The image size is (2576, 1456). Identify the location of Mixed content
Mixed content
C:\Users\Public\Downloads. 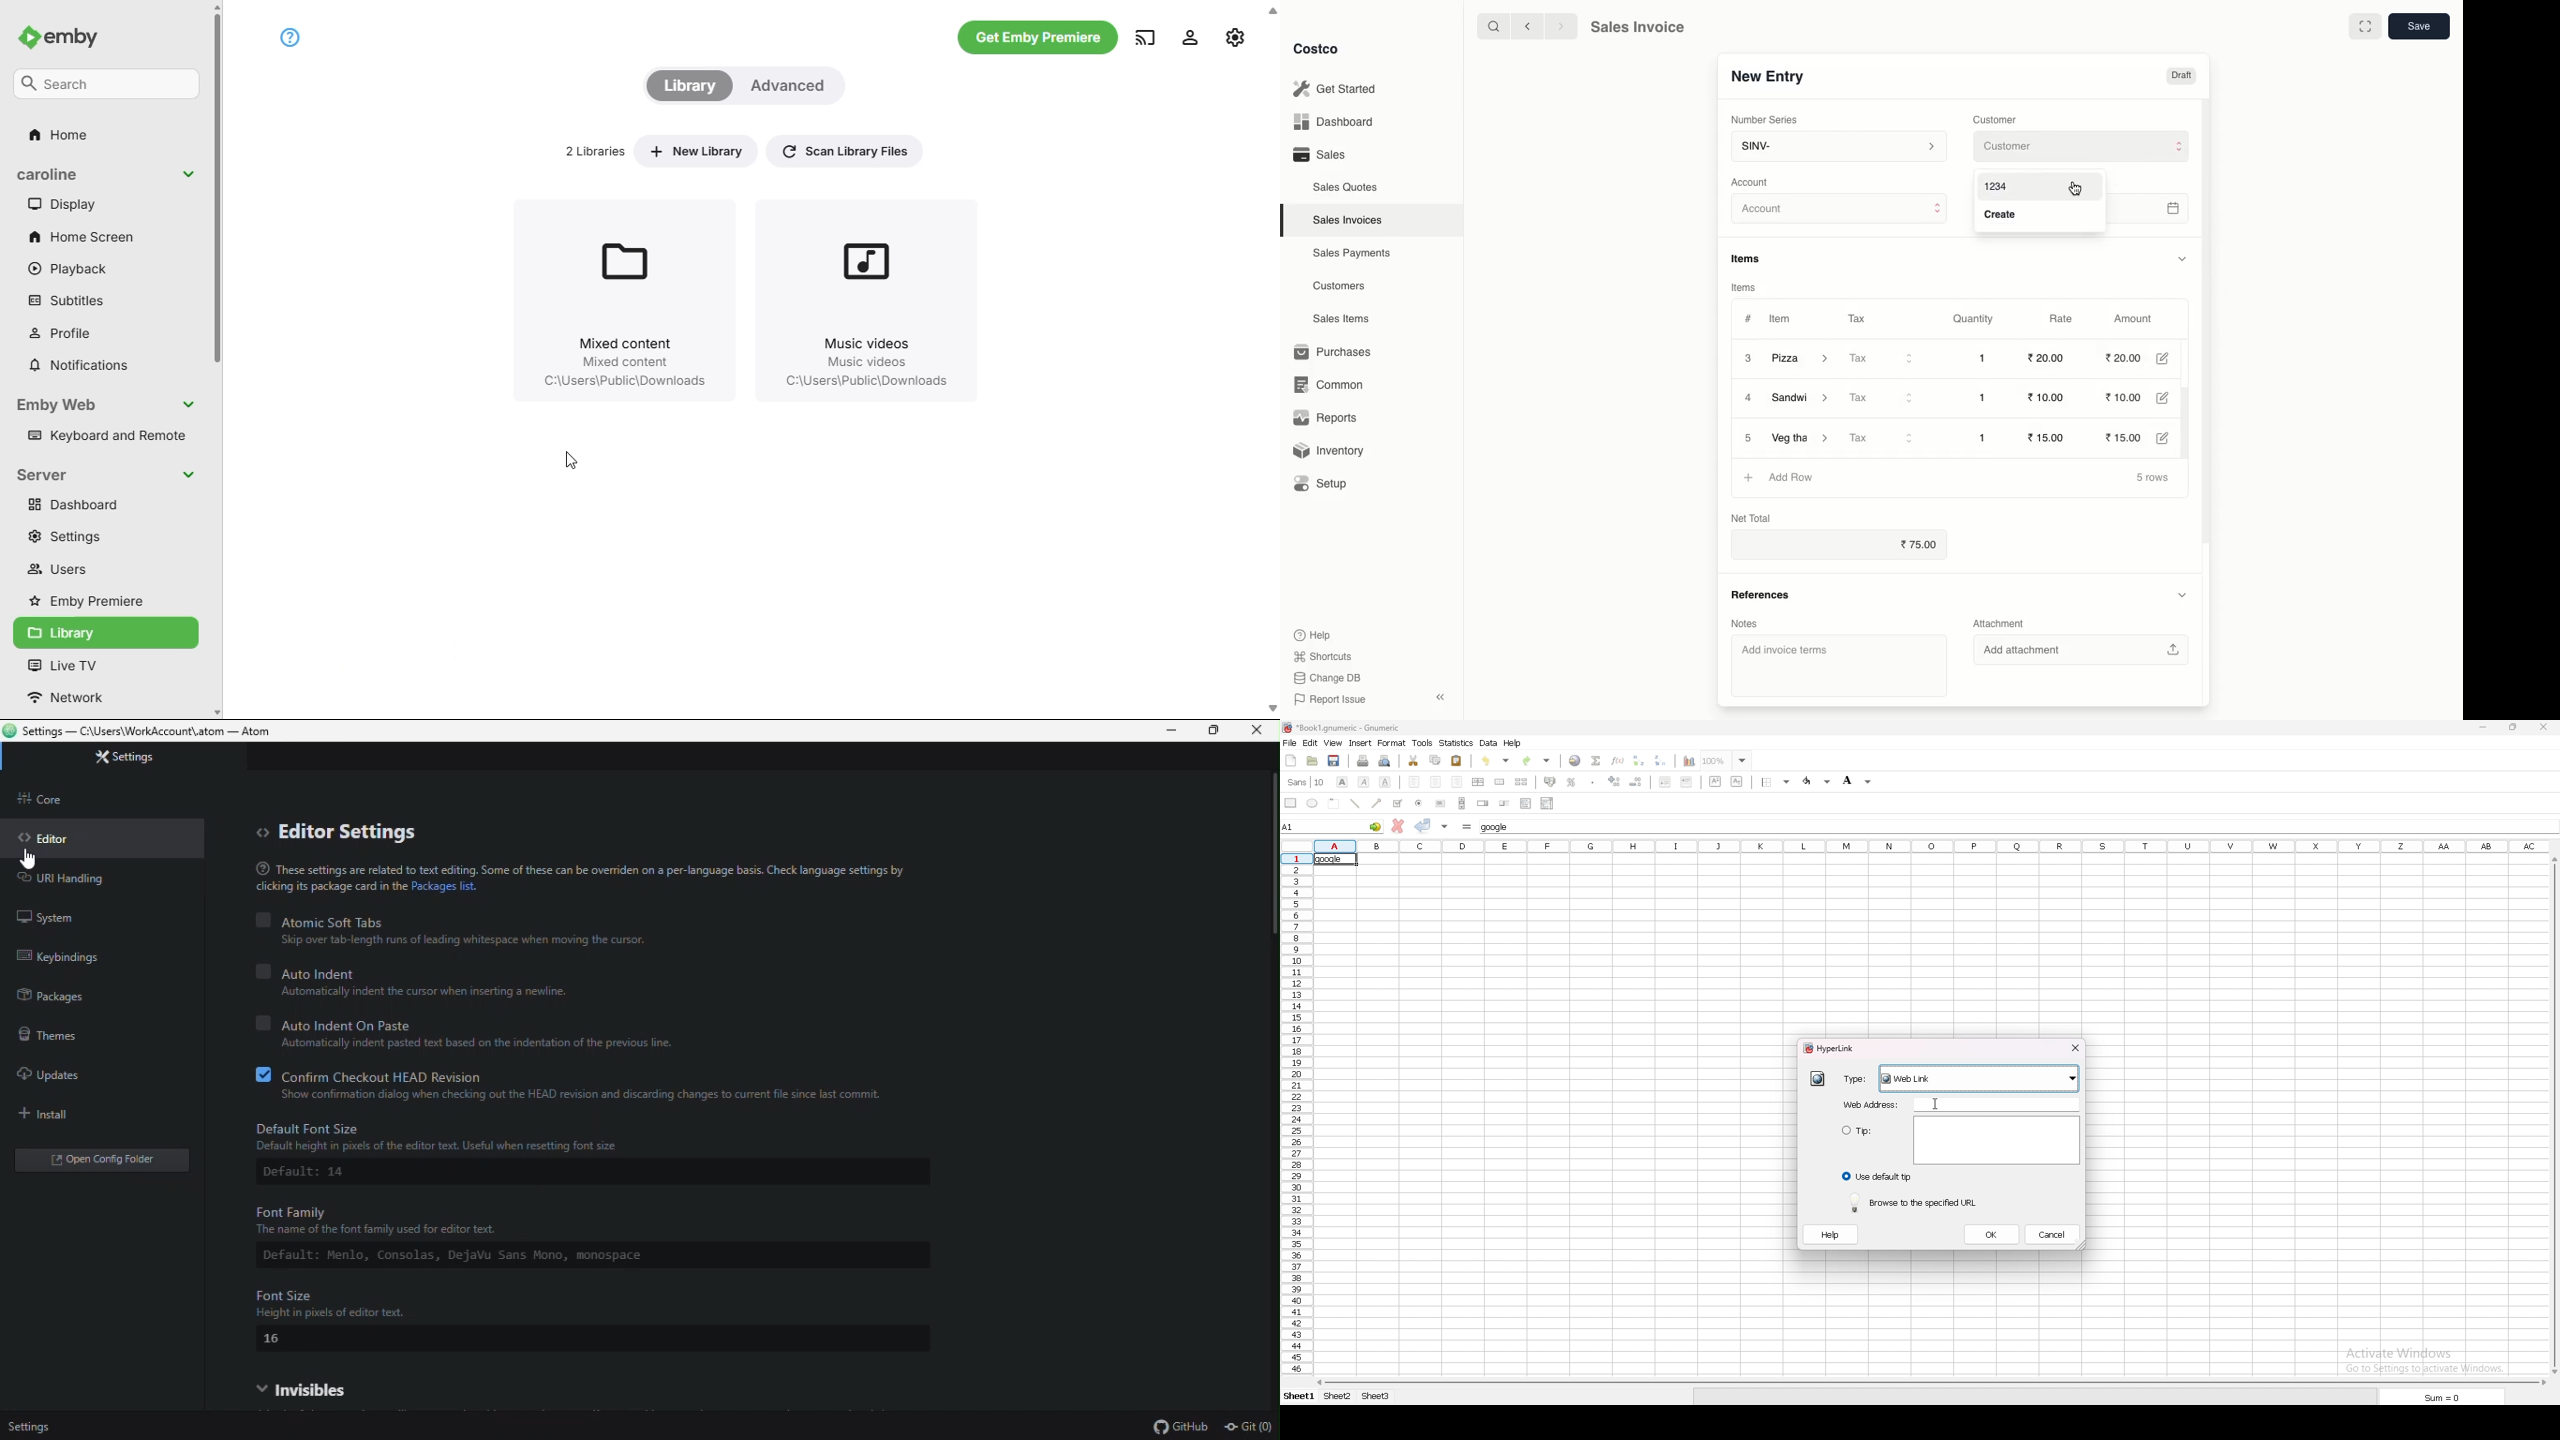
(624, 367).